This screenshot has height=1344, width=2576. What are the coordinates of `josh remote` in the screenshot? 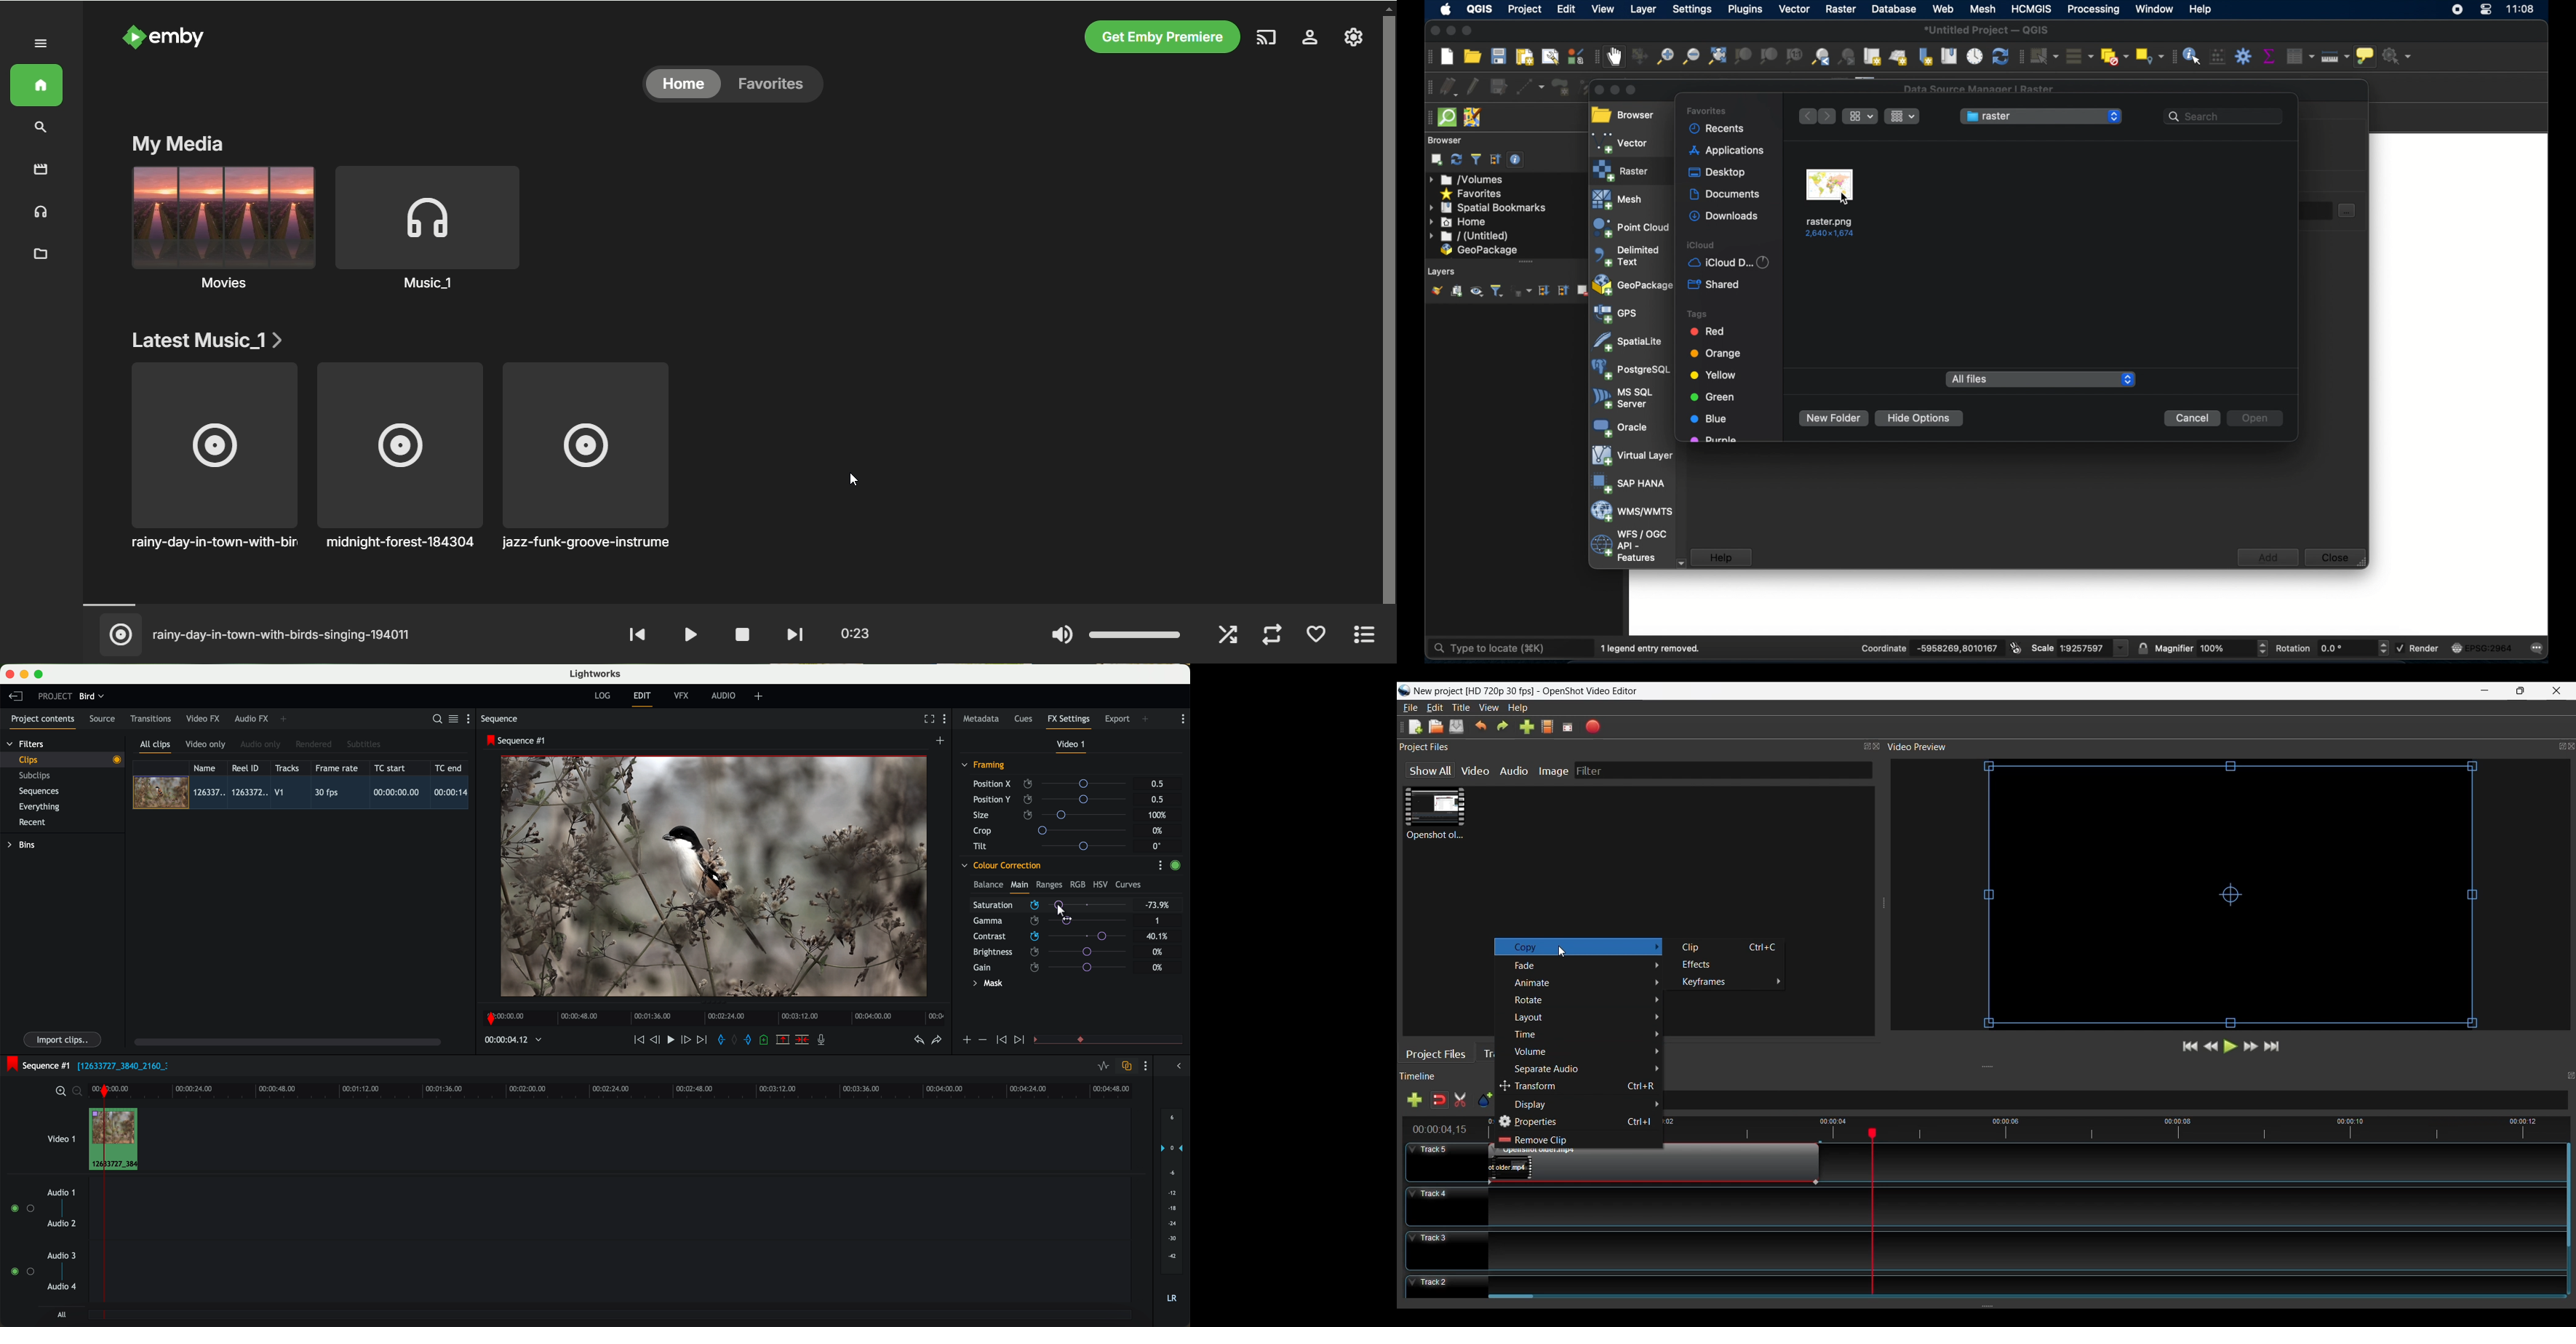 It's located at (1472, 117).